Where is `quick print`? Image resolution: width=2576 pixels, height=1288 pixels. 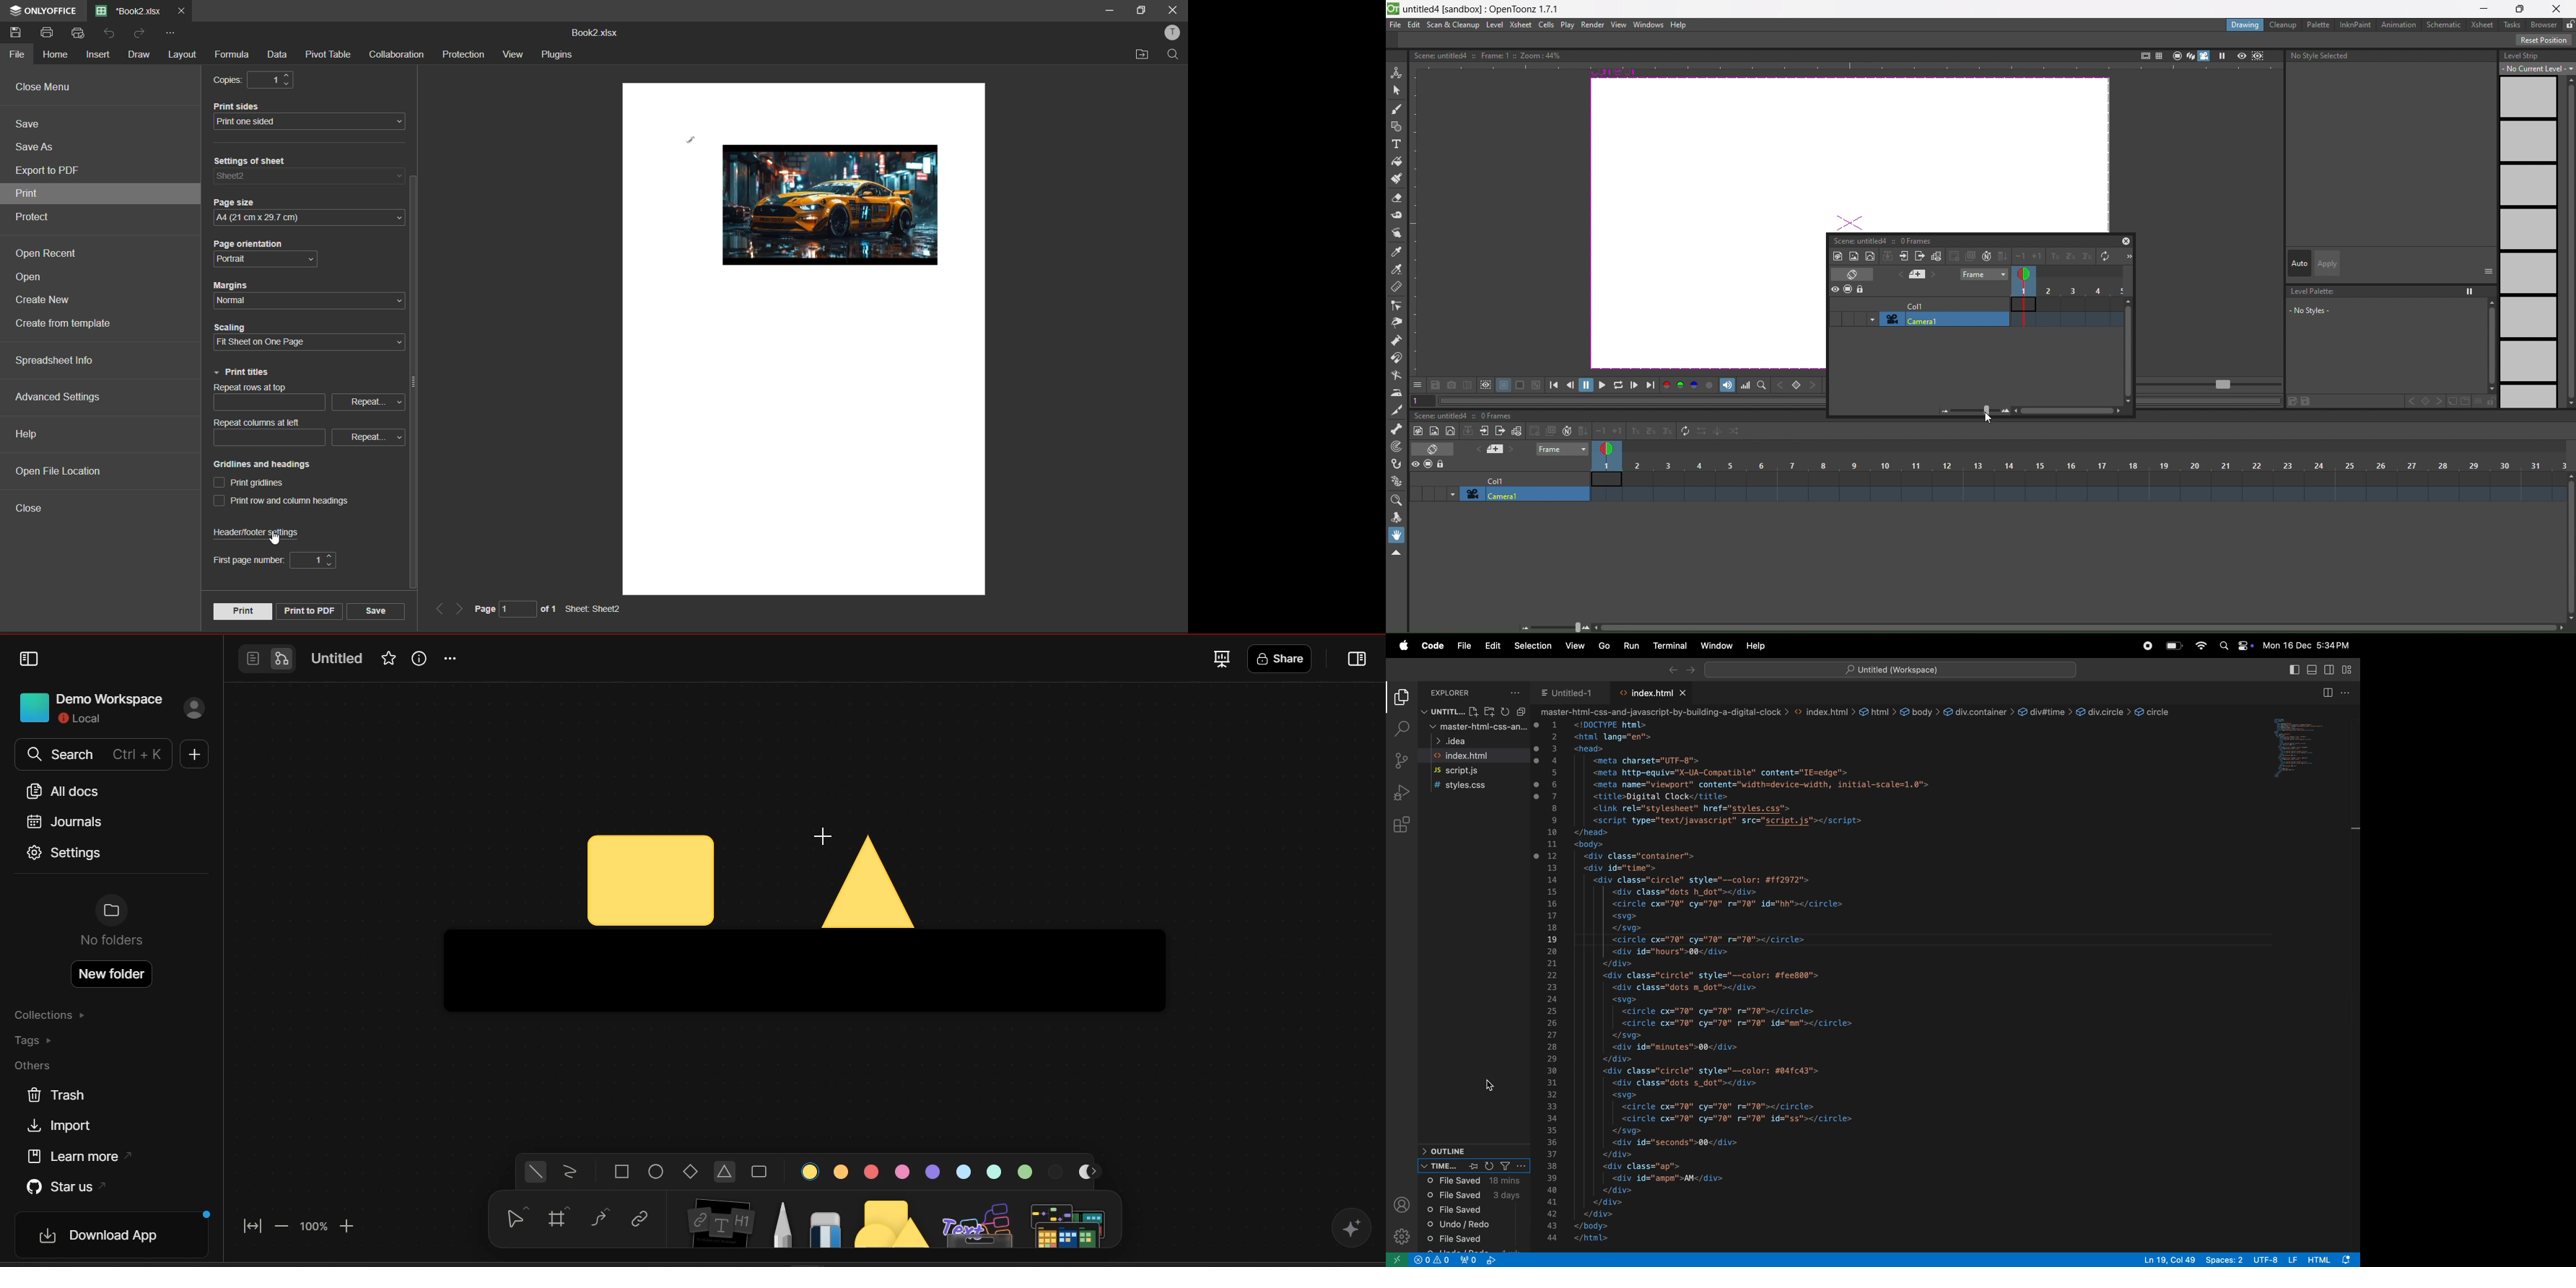 quick print is located at coordinates (80, 33).